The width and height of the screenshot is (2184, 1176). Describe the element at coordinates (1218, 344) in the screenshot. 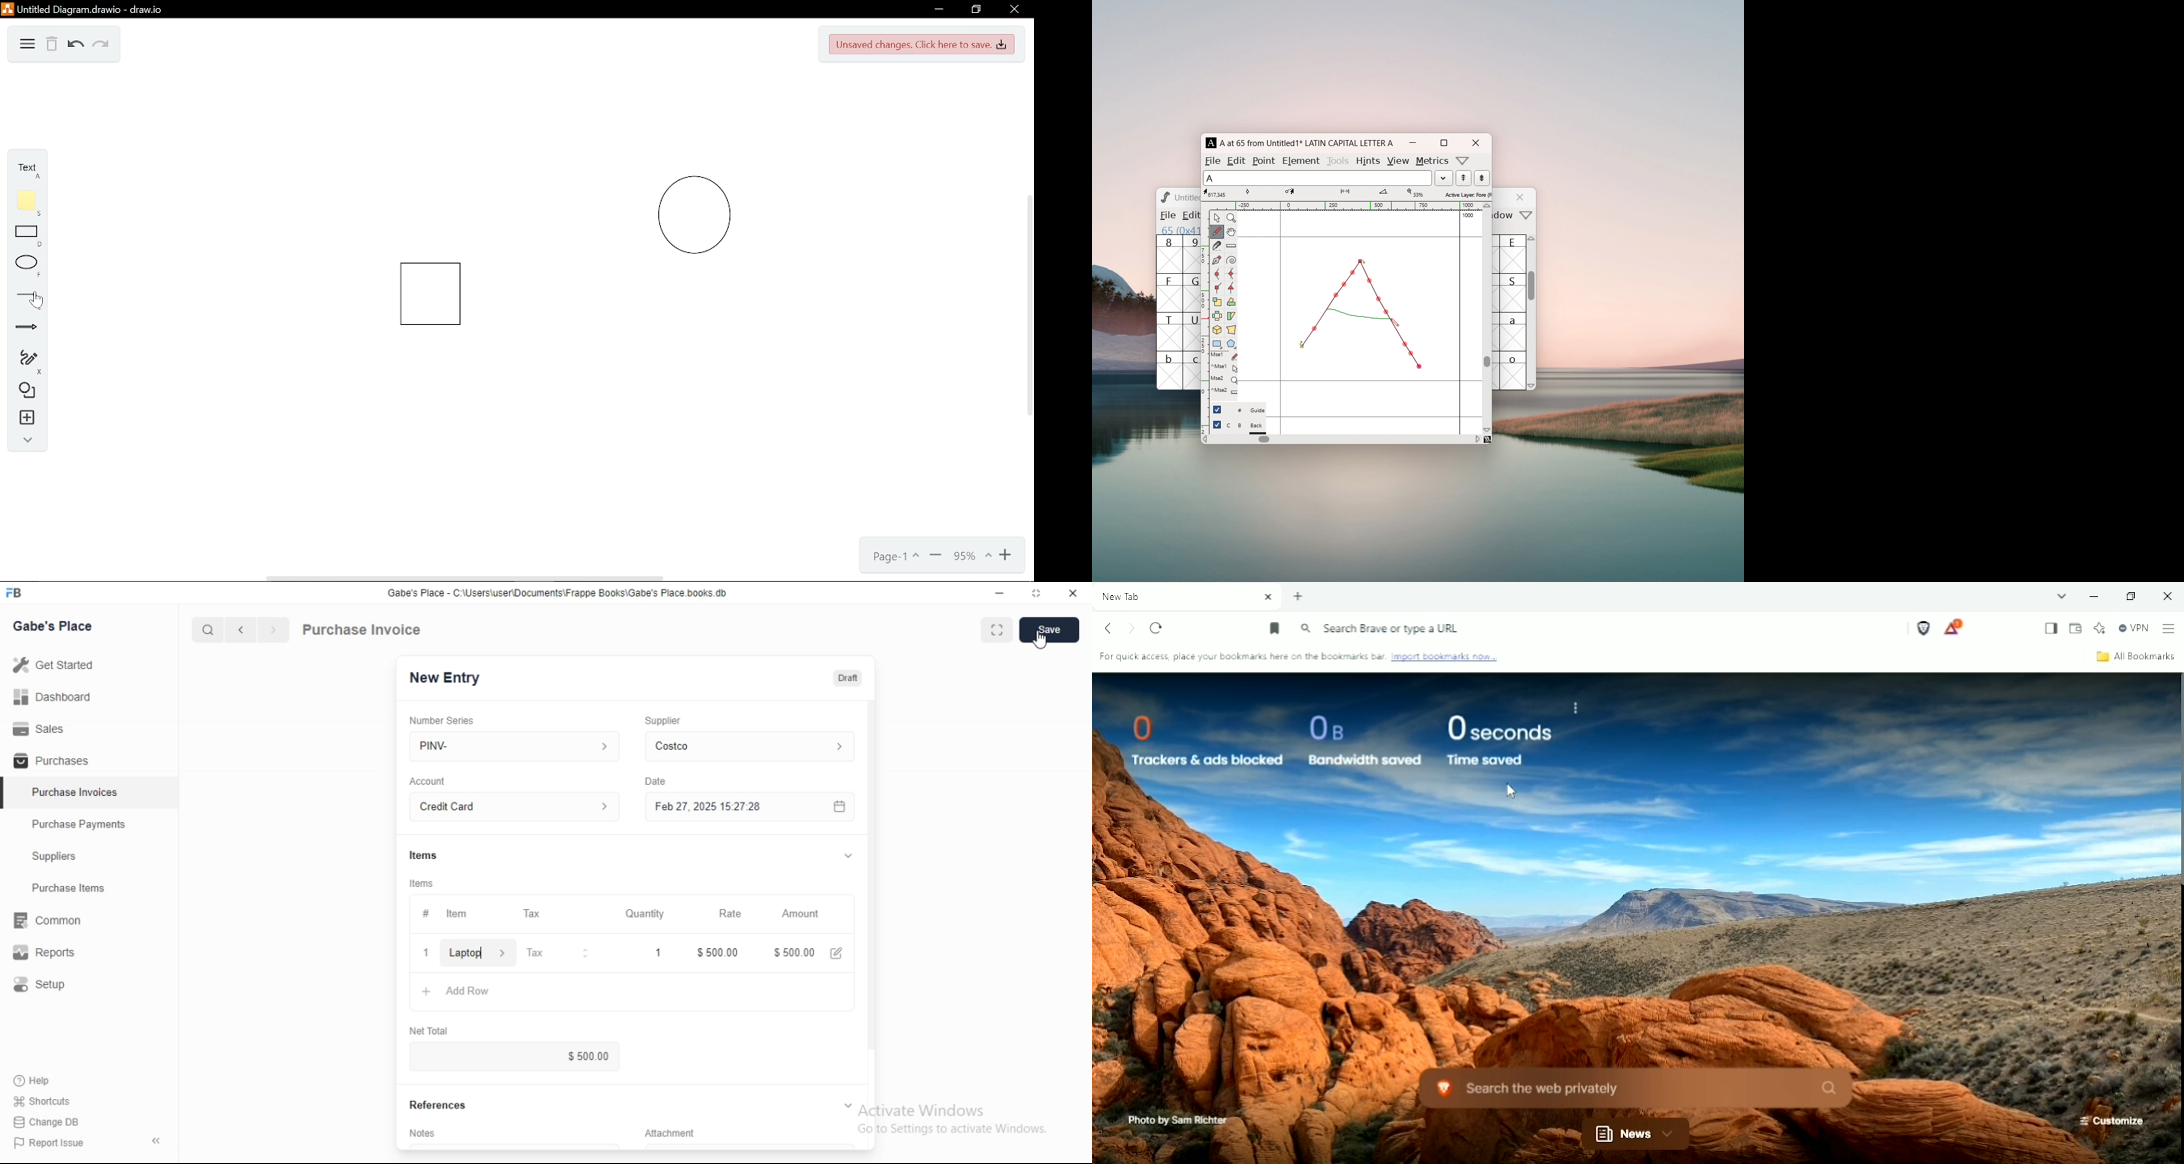

I see `rectangle or ellipse` at that location.